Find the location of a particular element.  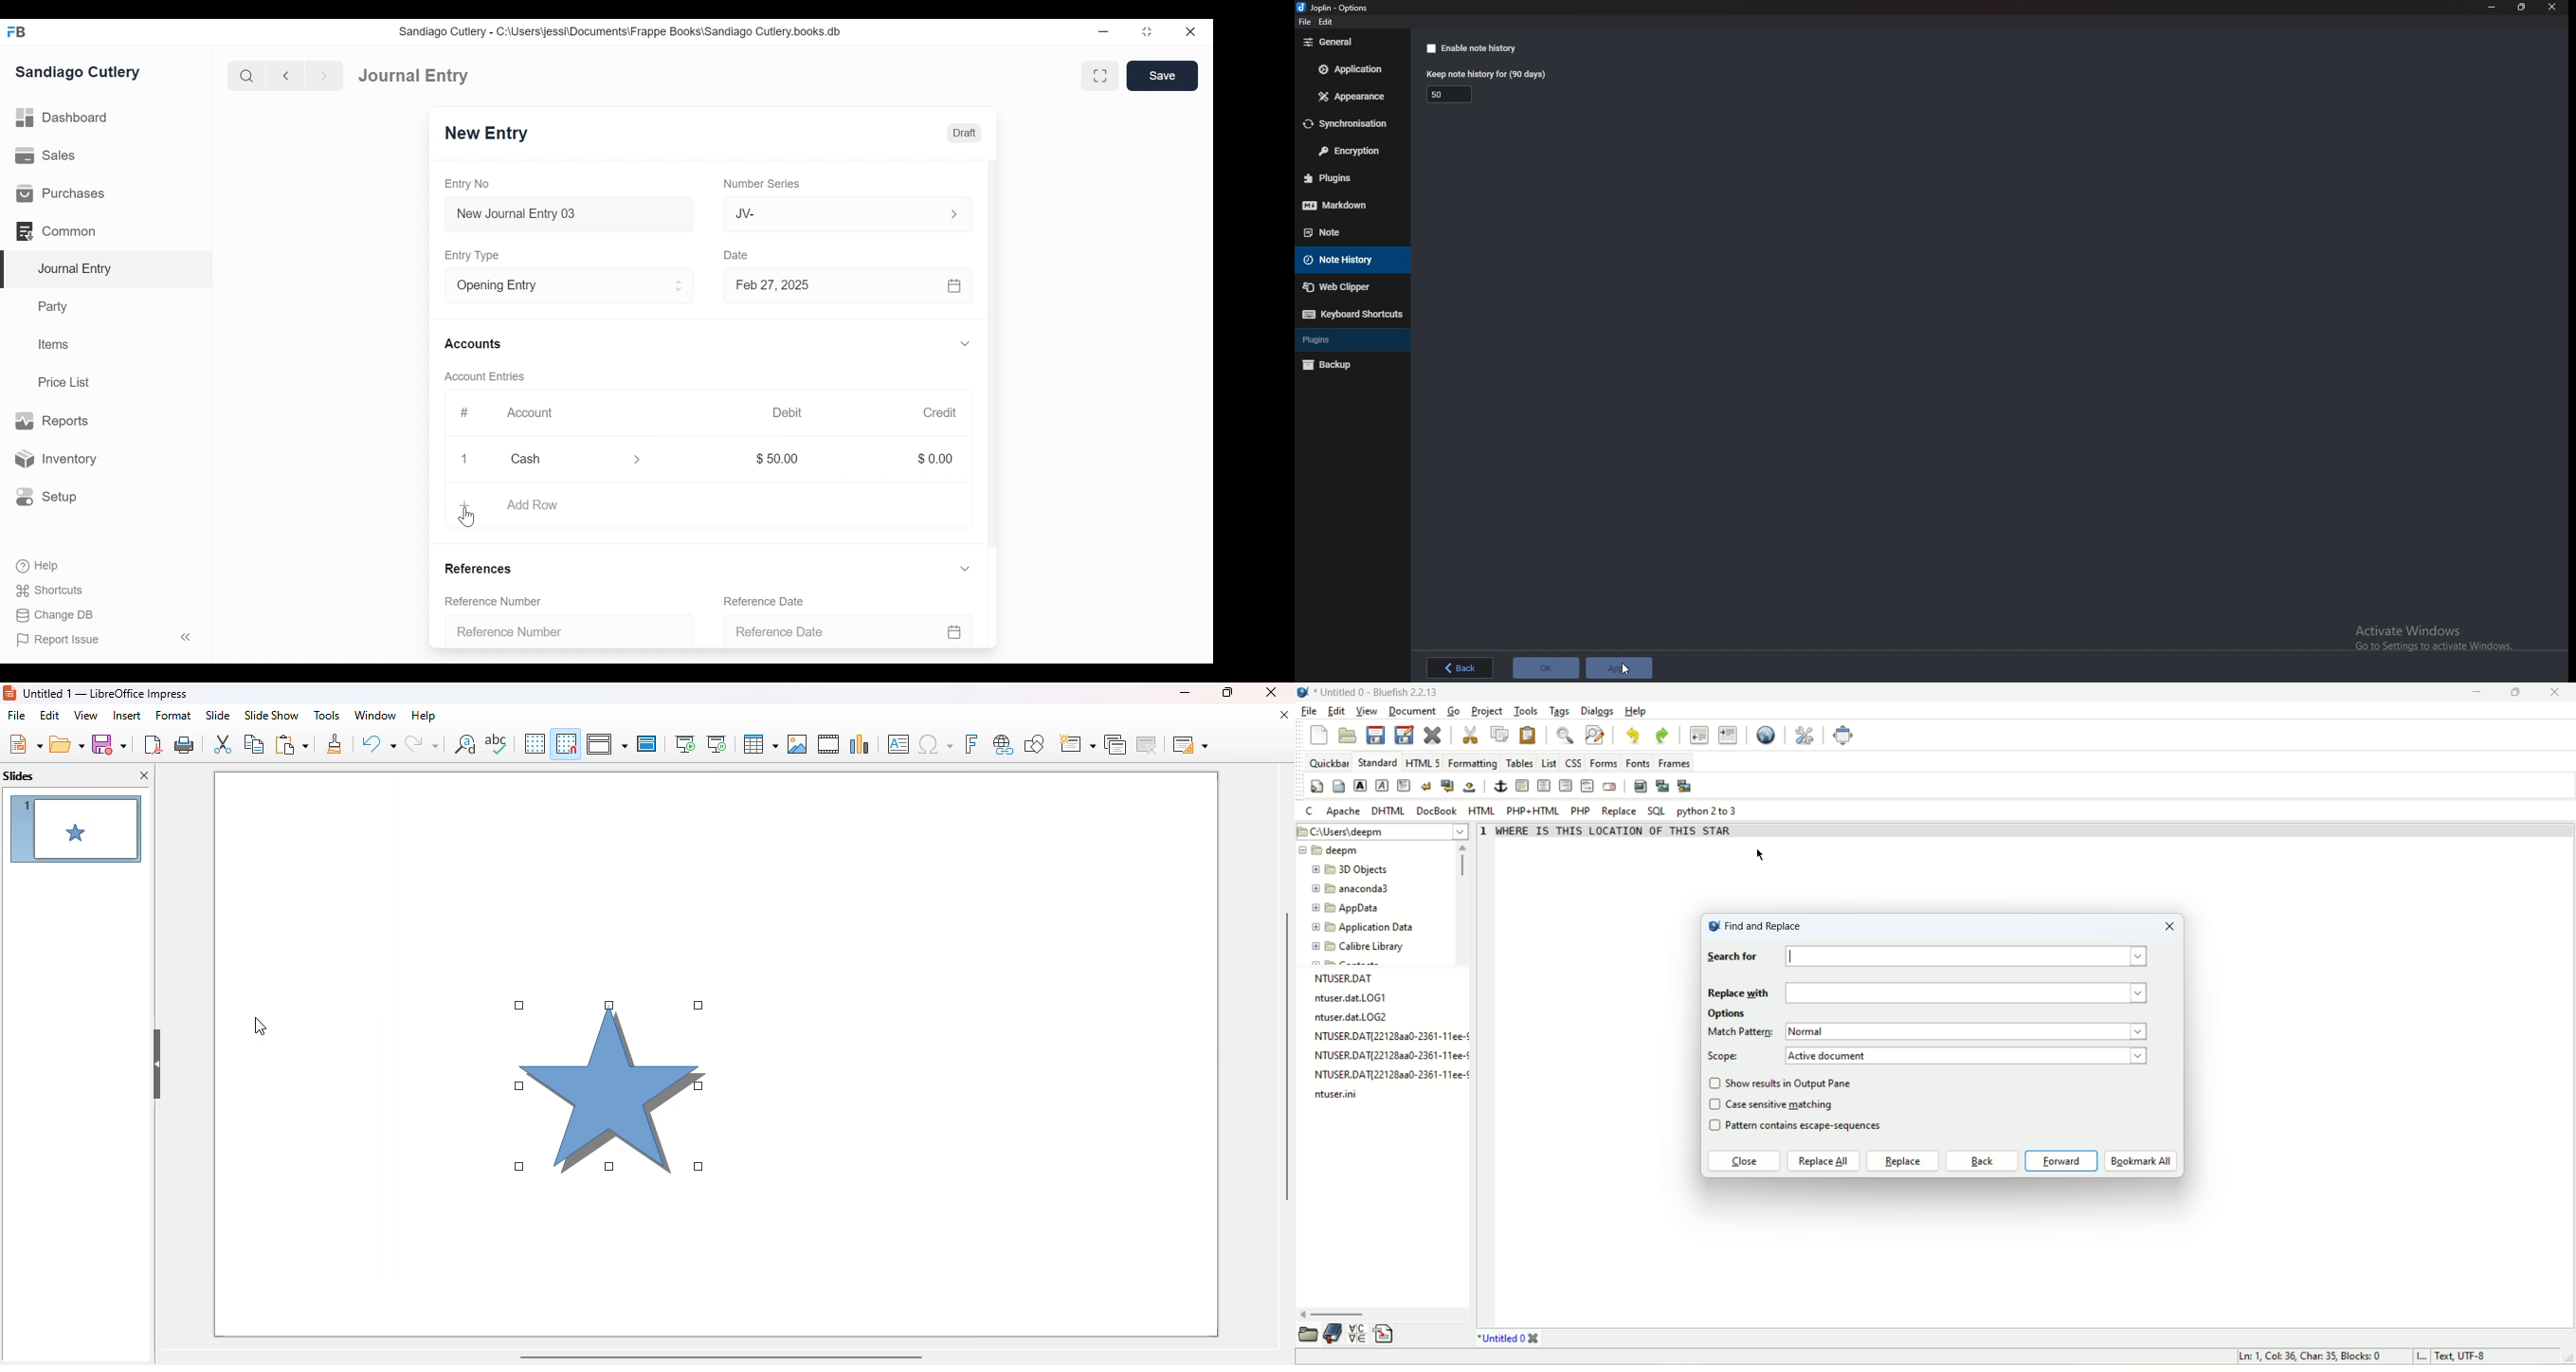

mark down is located at coordinates (1348, 205).